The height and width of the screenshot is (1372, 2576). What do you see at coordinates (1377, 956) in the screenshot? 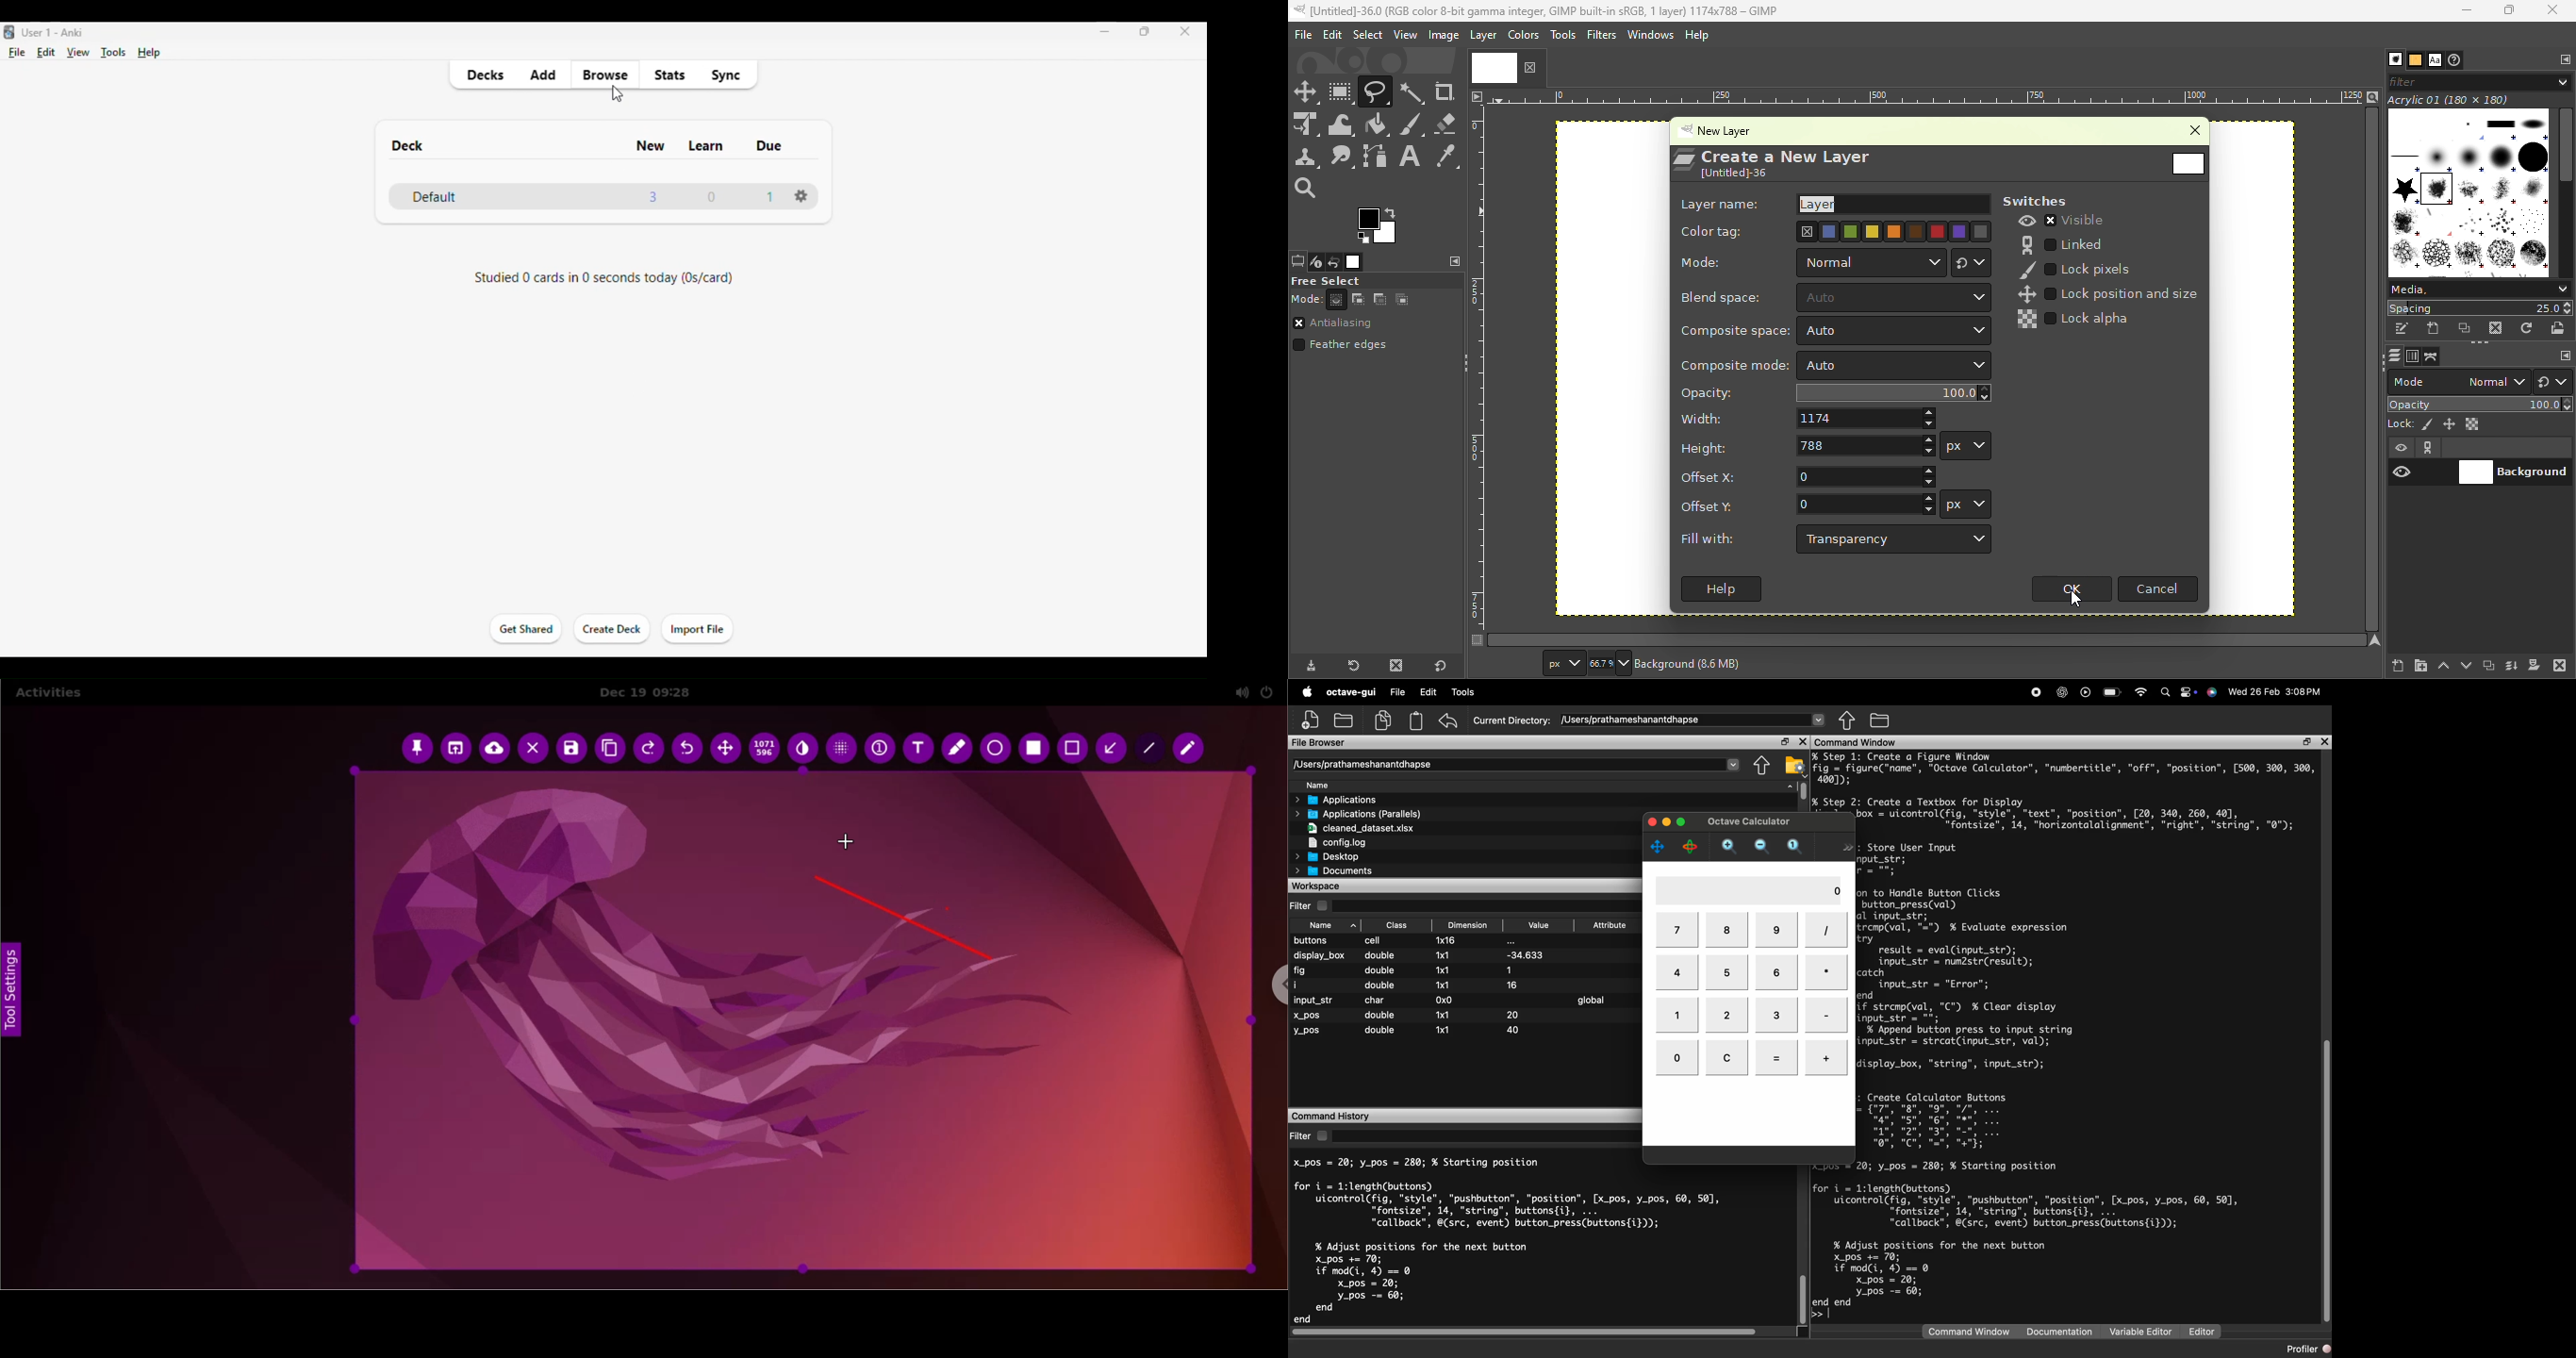
I see `double` at bounding box center [1377, 956].